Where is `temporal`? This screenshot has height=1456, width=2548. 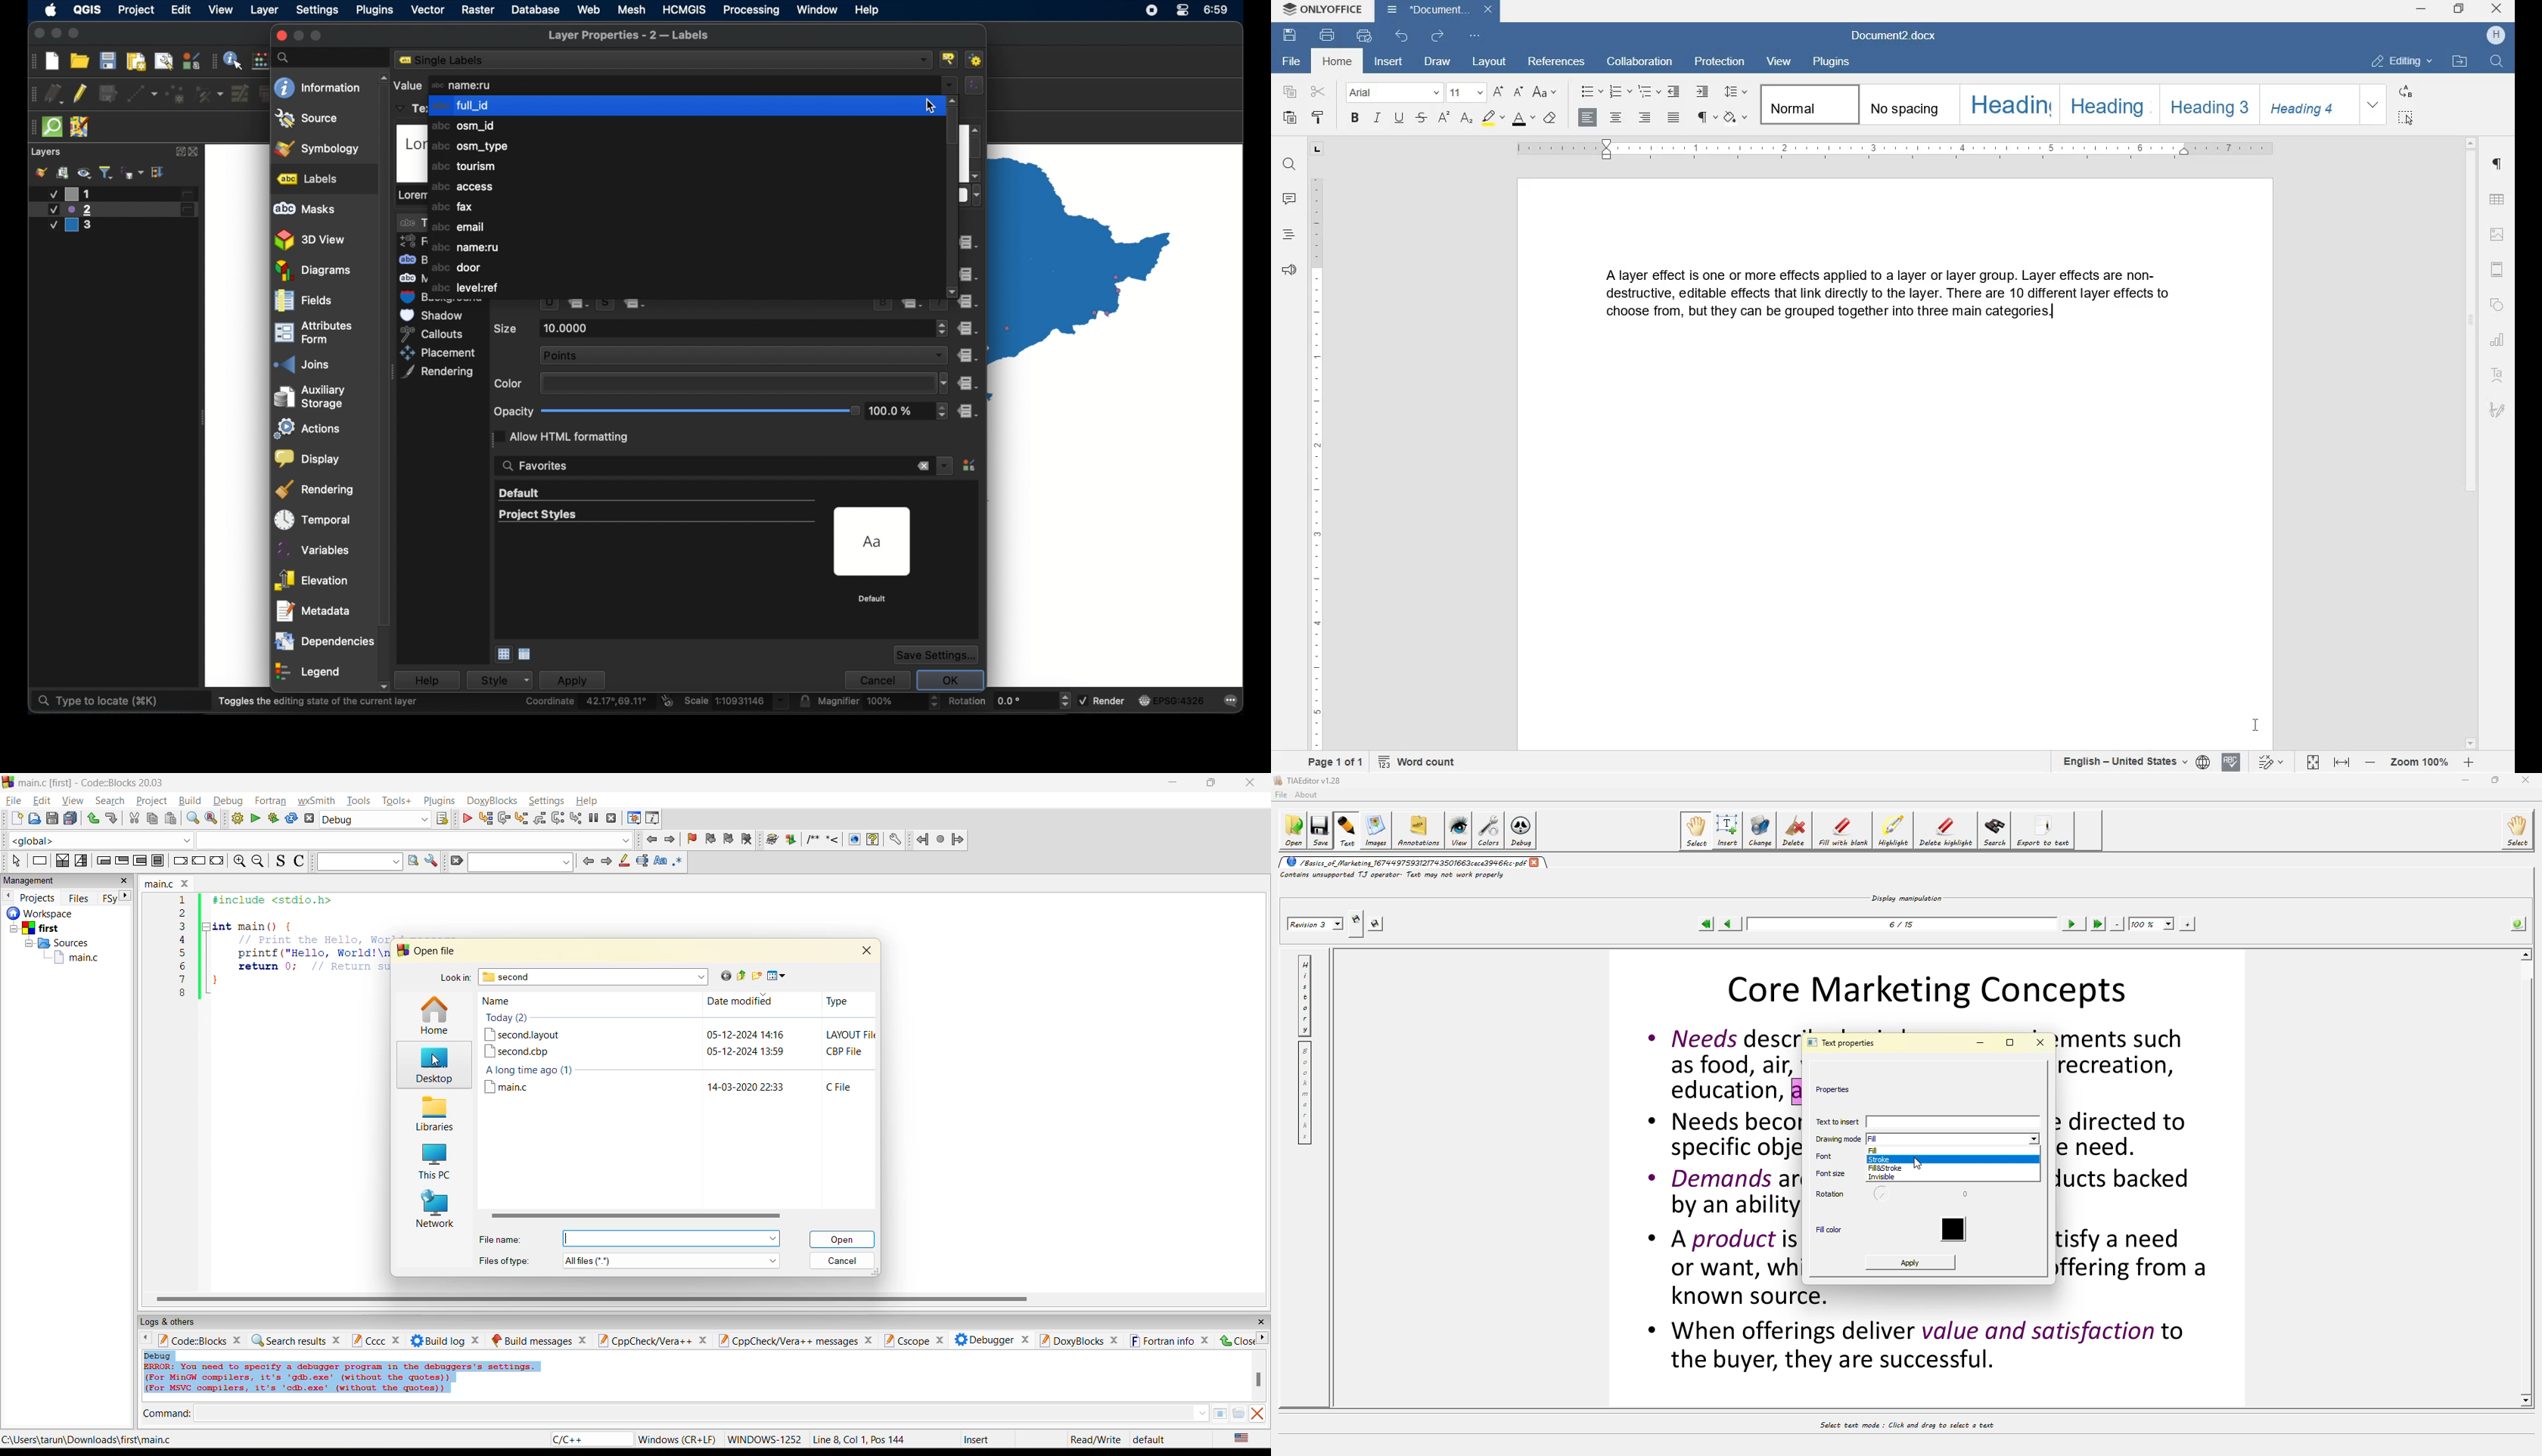 temporal is located at coordinates (313, 516).